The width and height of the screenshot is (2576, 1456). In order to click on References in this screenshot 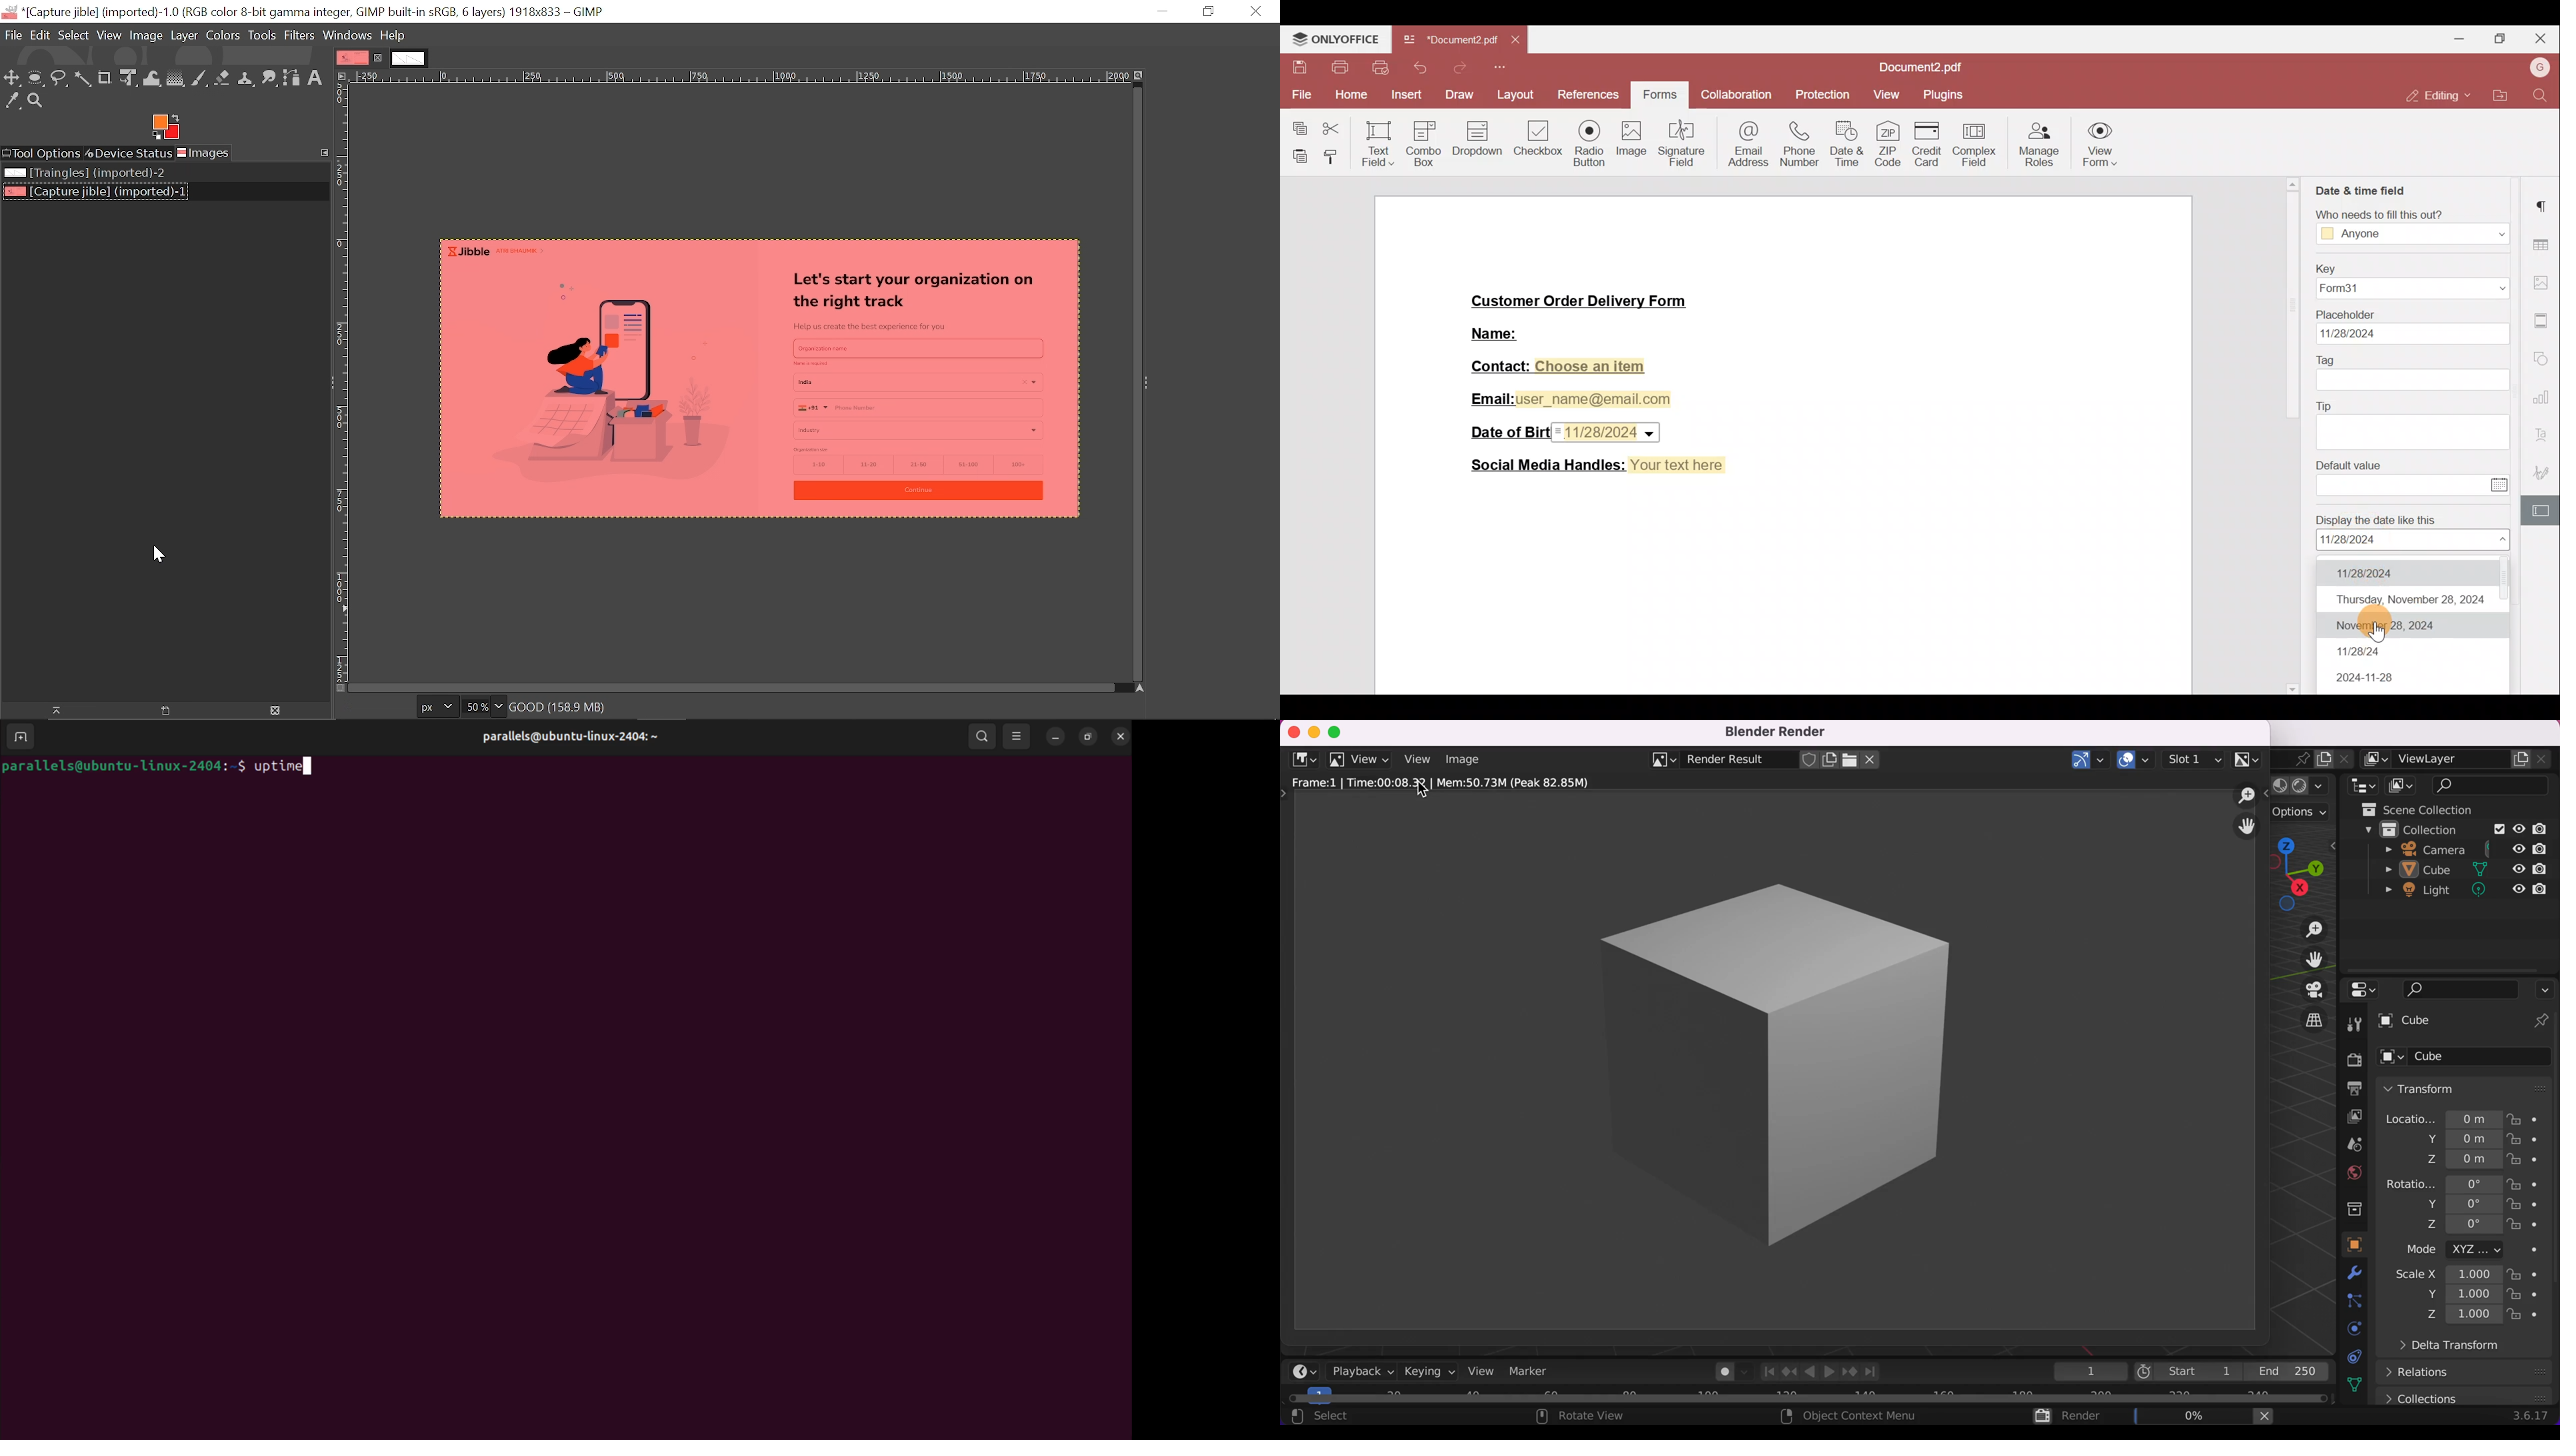, I will do `click(1591, 95)`.